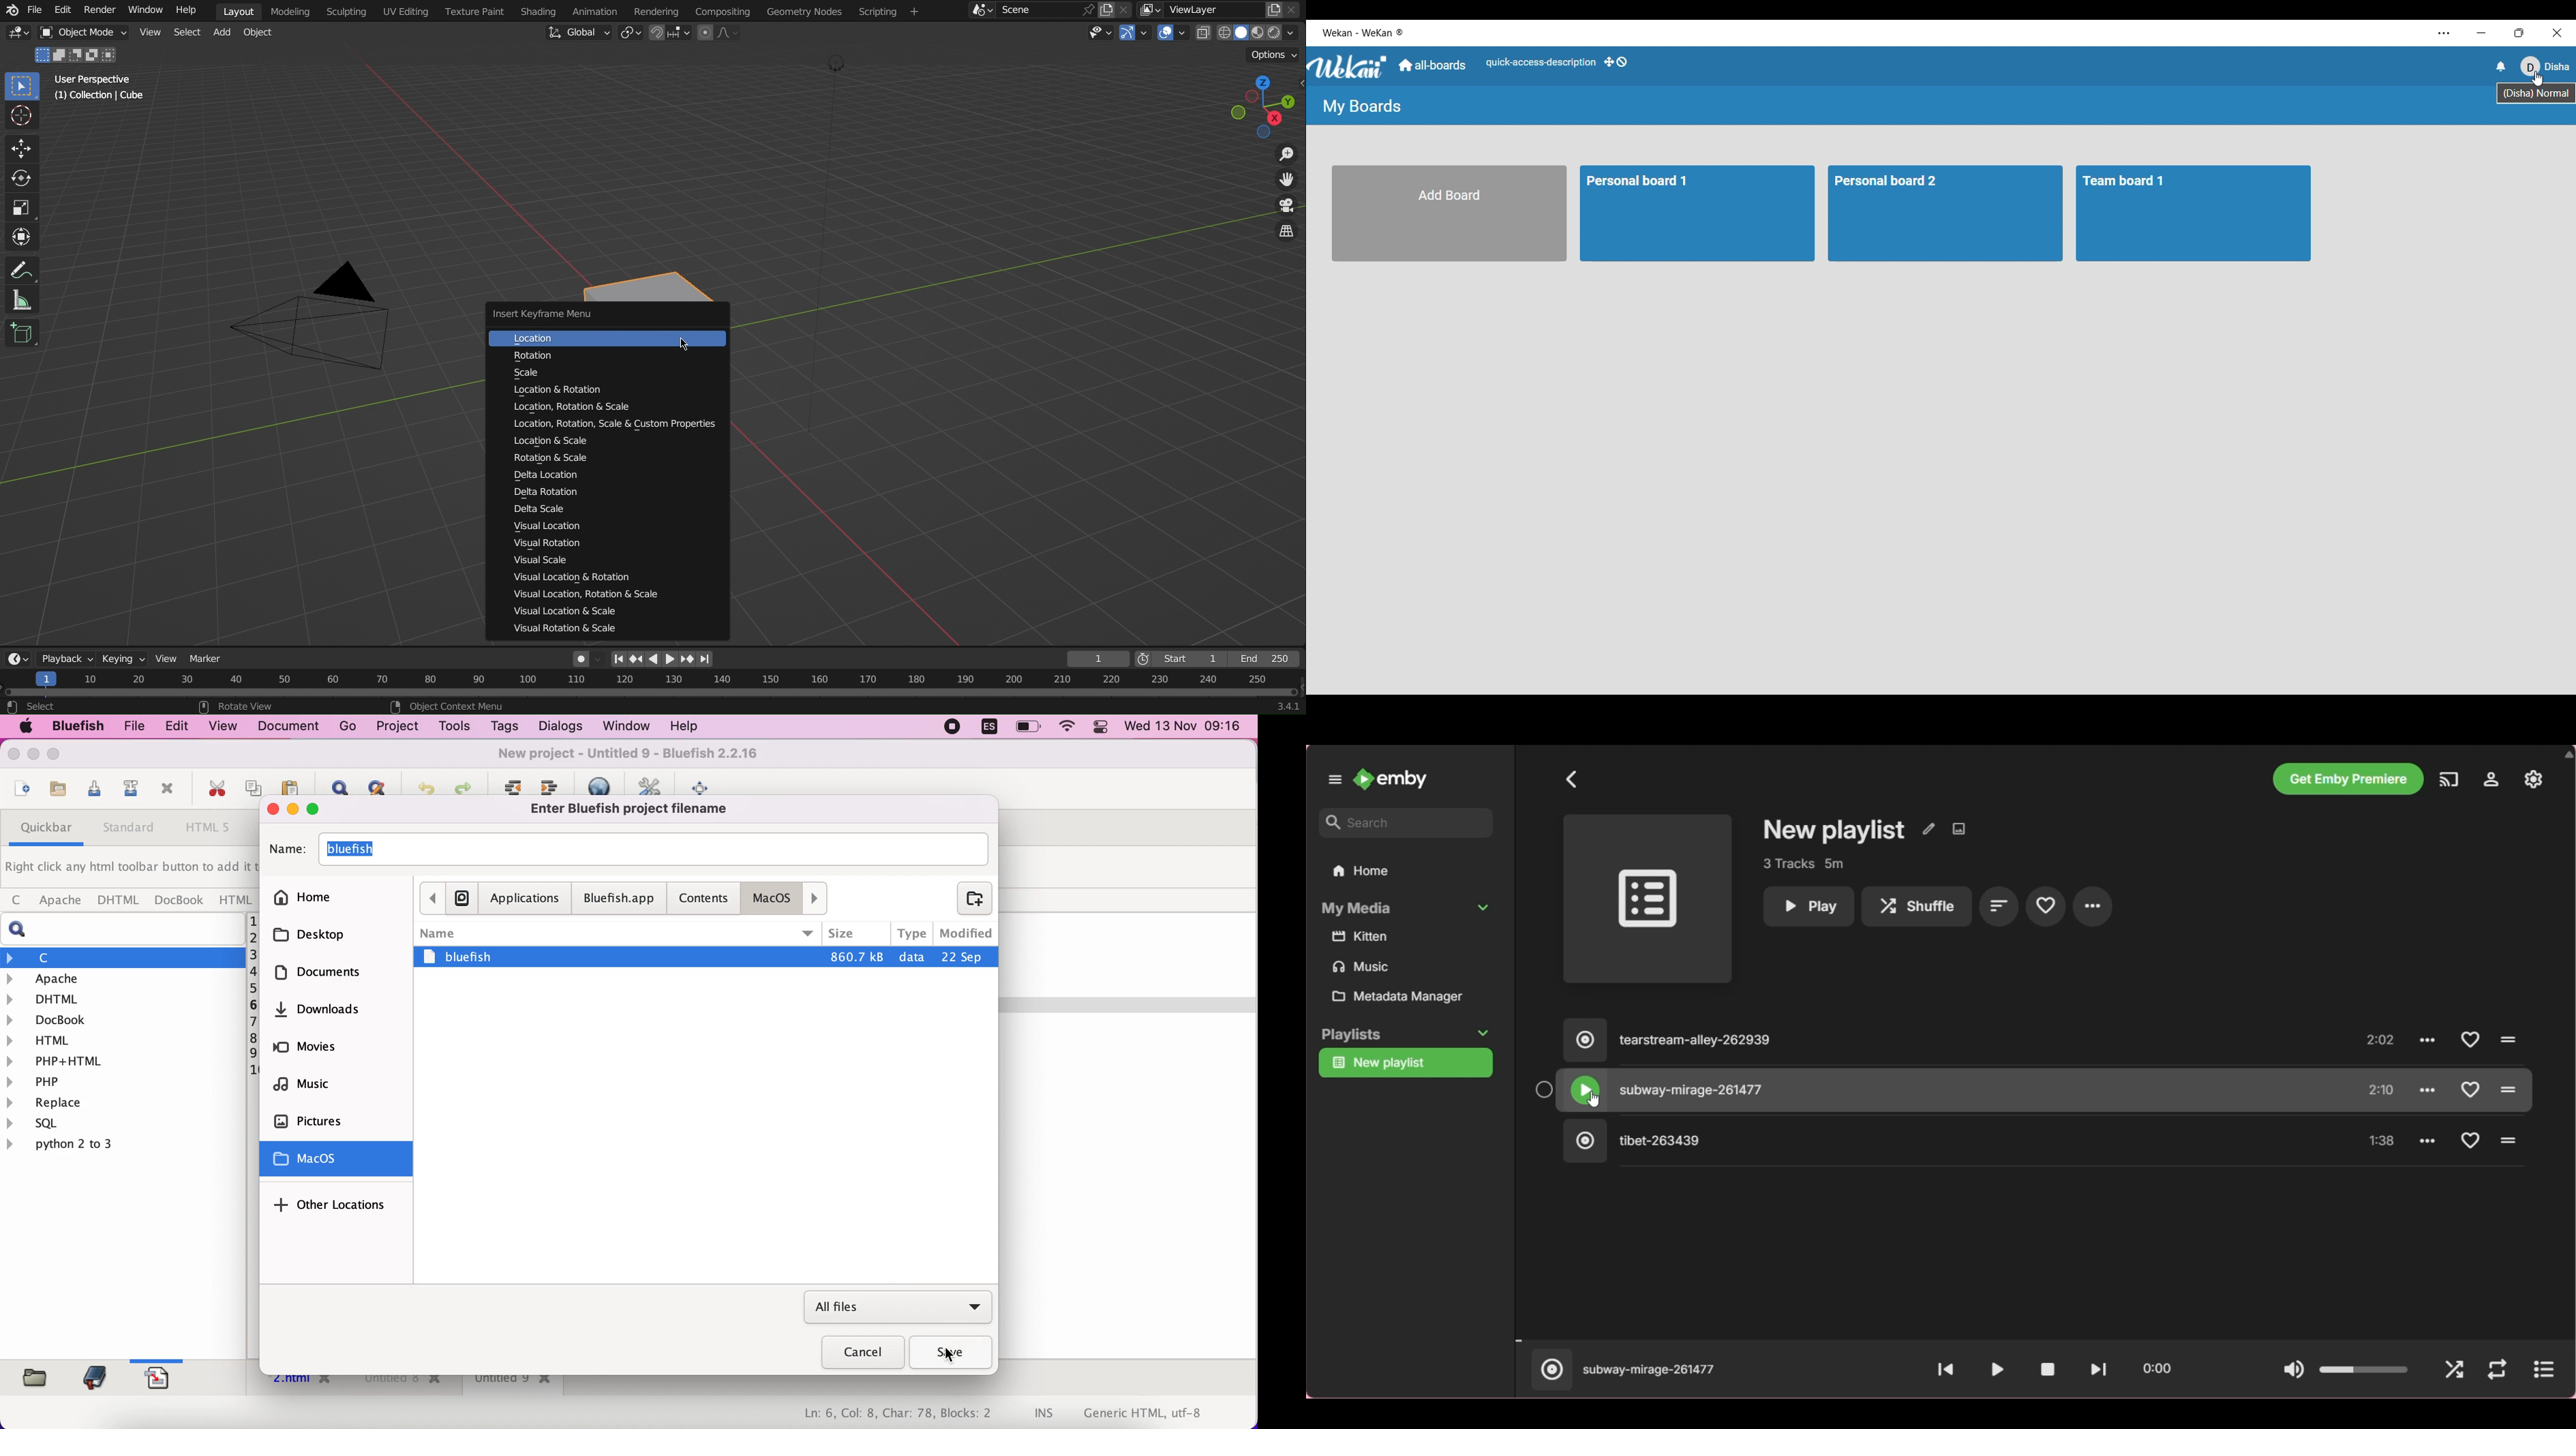 This screenshot has height=1456, width=2576. What do you see at coordinates (545, 510) in the screenshot?
I see `Delta Scale` at bounding box center [545, 510].